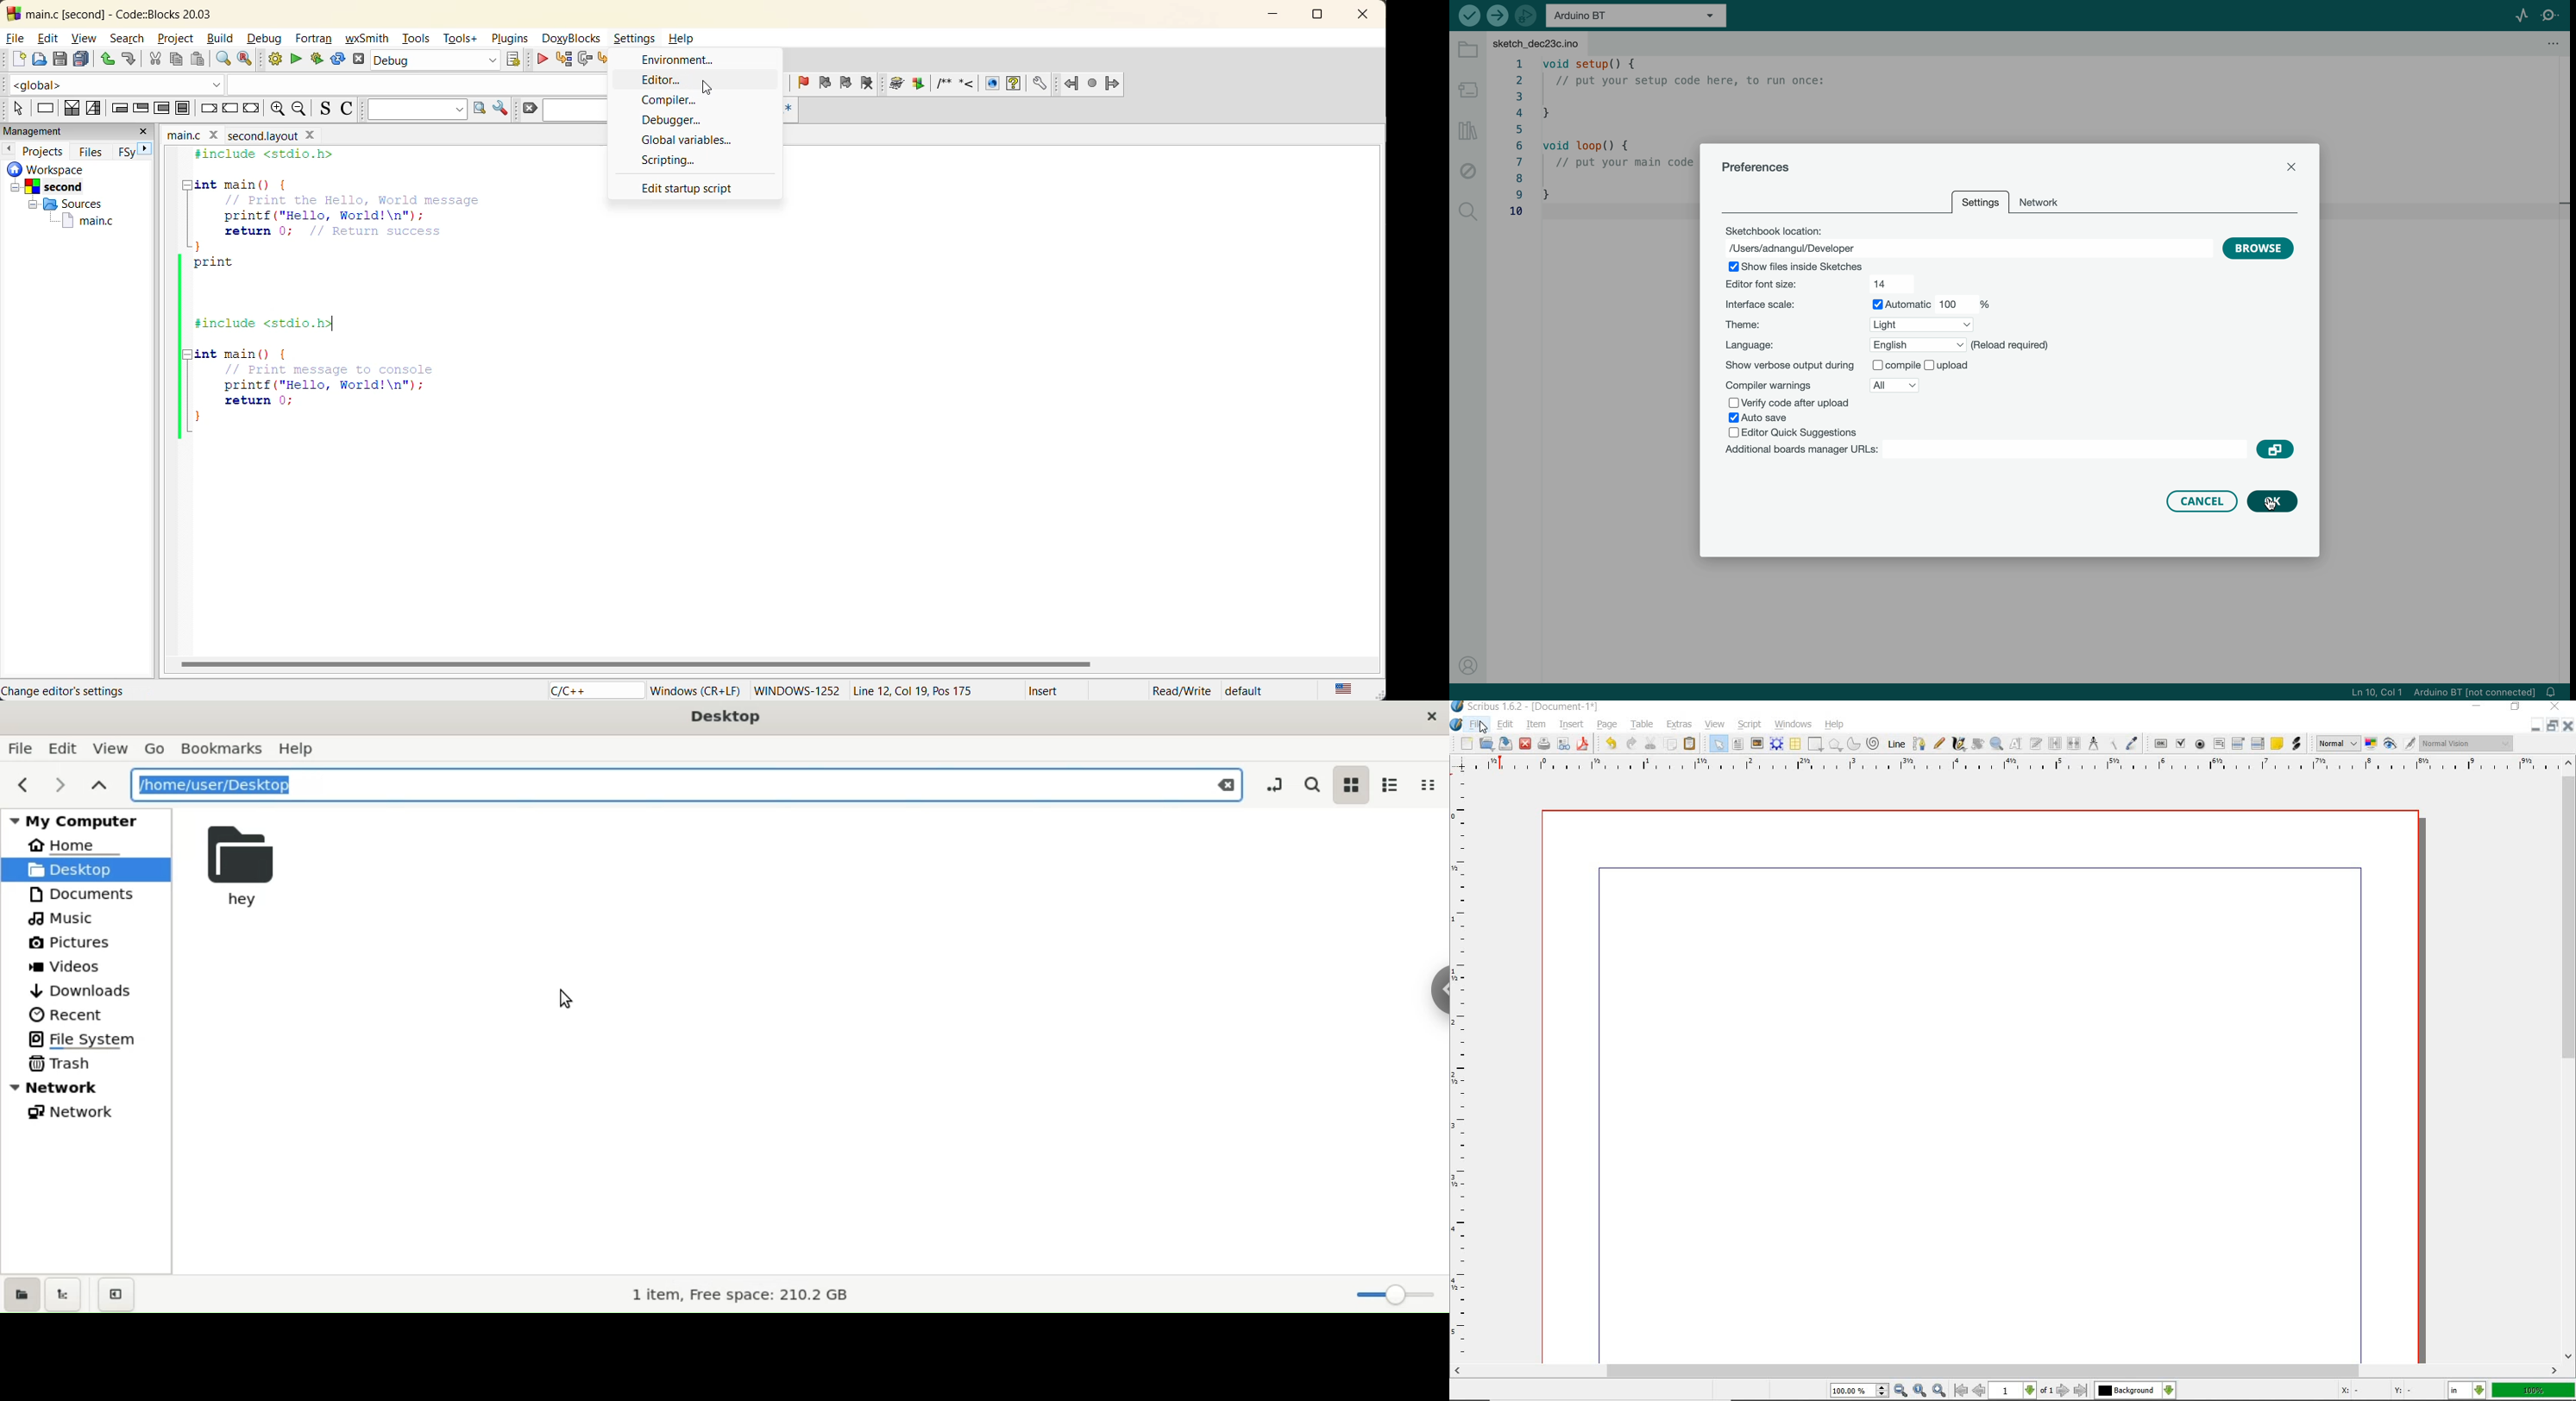  Describe the element at coordinates (163, 108) in the screenshot. I see `counting loop` at that location.